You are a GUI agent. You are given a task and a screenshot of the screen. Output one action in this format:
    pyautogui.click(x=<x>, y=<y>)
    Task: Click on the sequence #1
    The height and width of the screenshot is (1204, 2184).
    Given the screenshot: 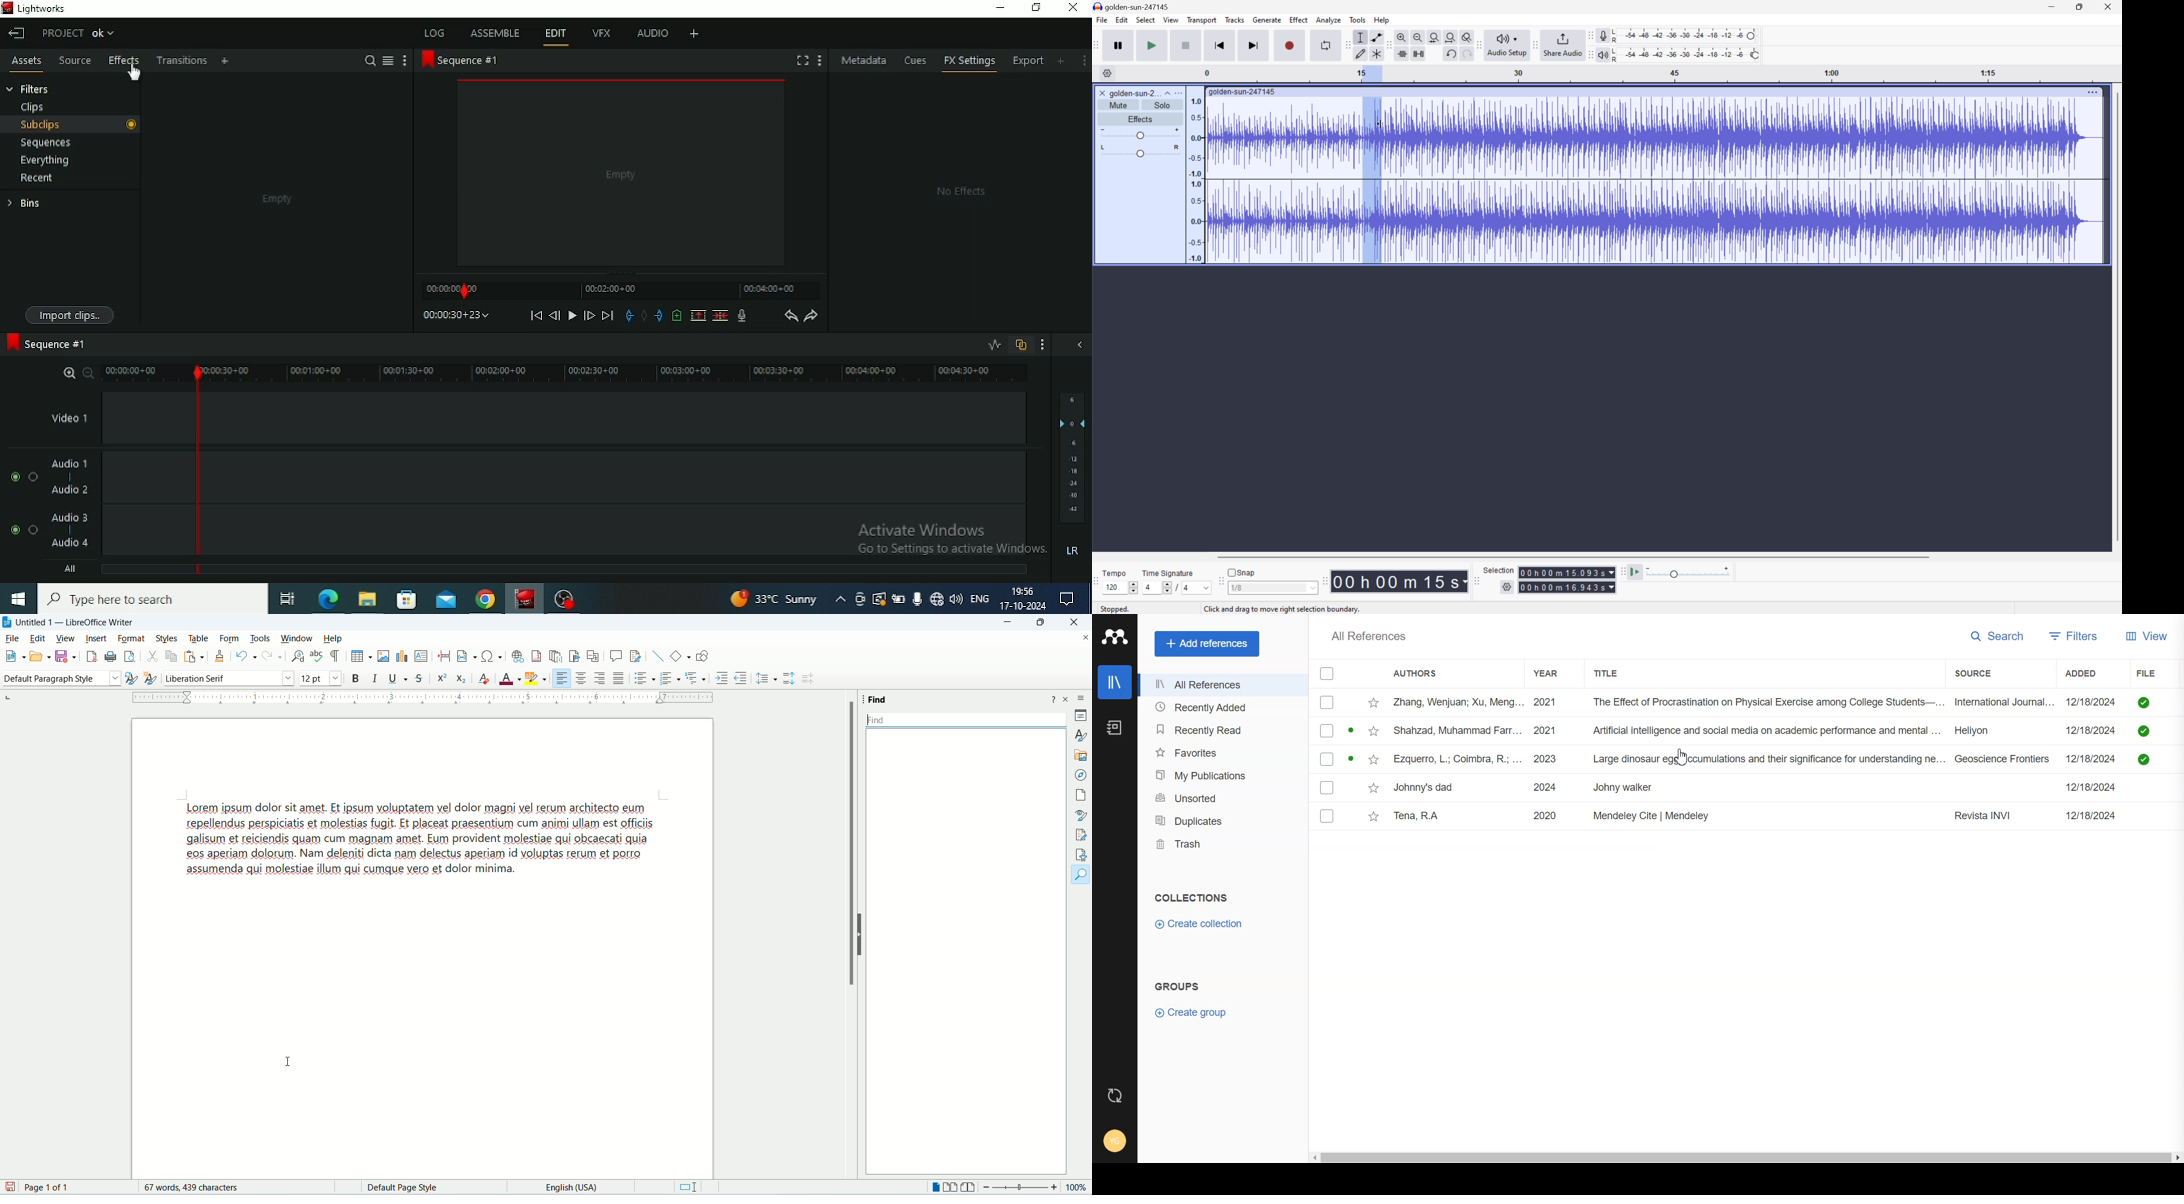 What is the action you would take?
    pyautogui.click(x=459, y=61)
    